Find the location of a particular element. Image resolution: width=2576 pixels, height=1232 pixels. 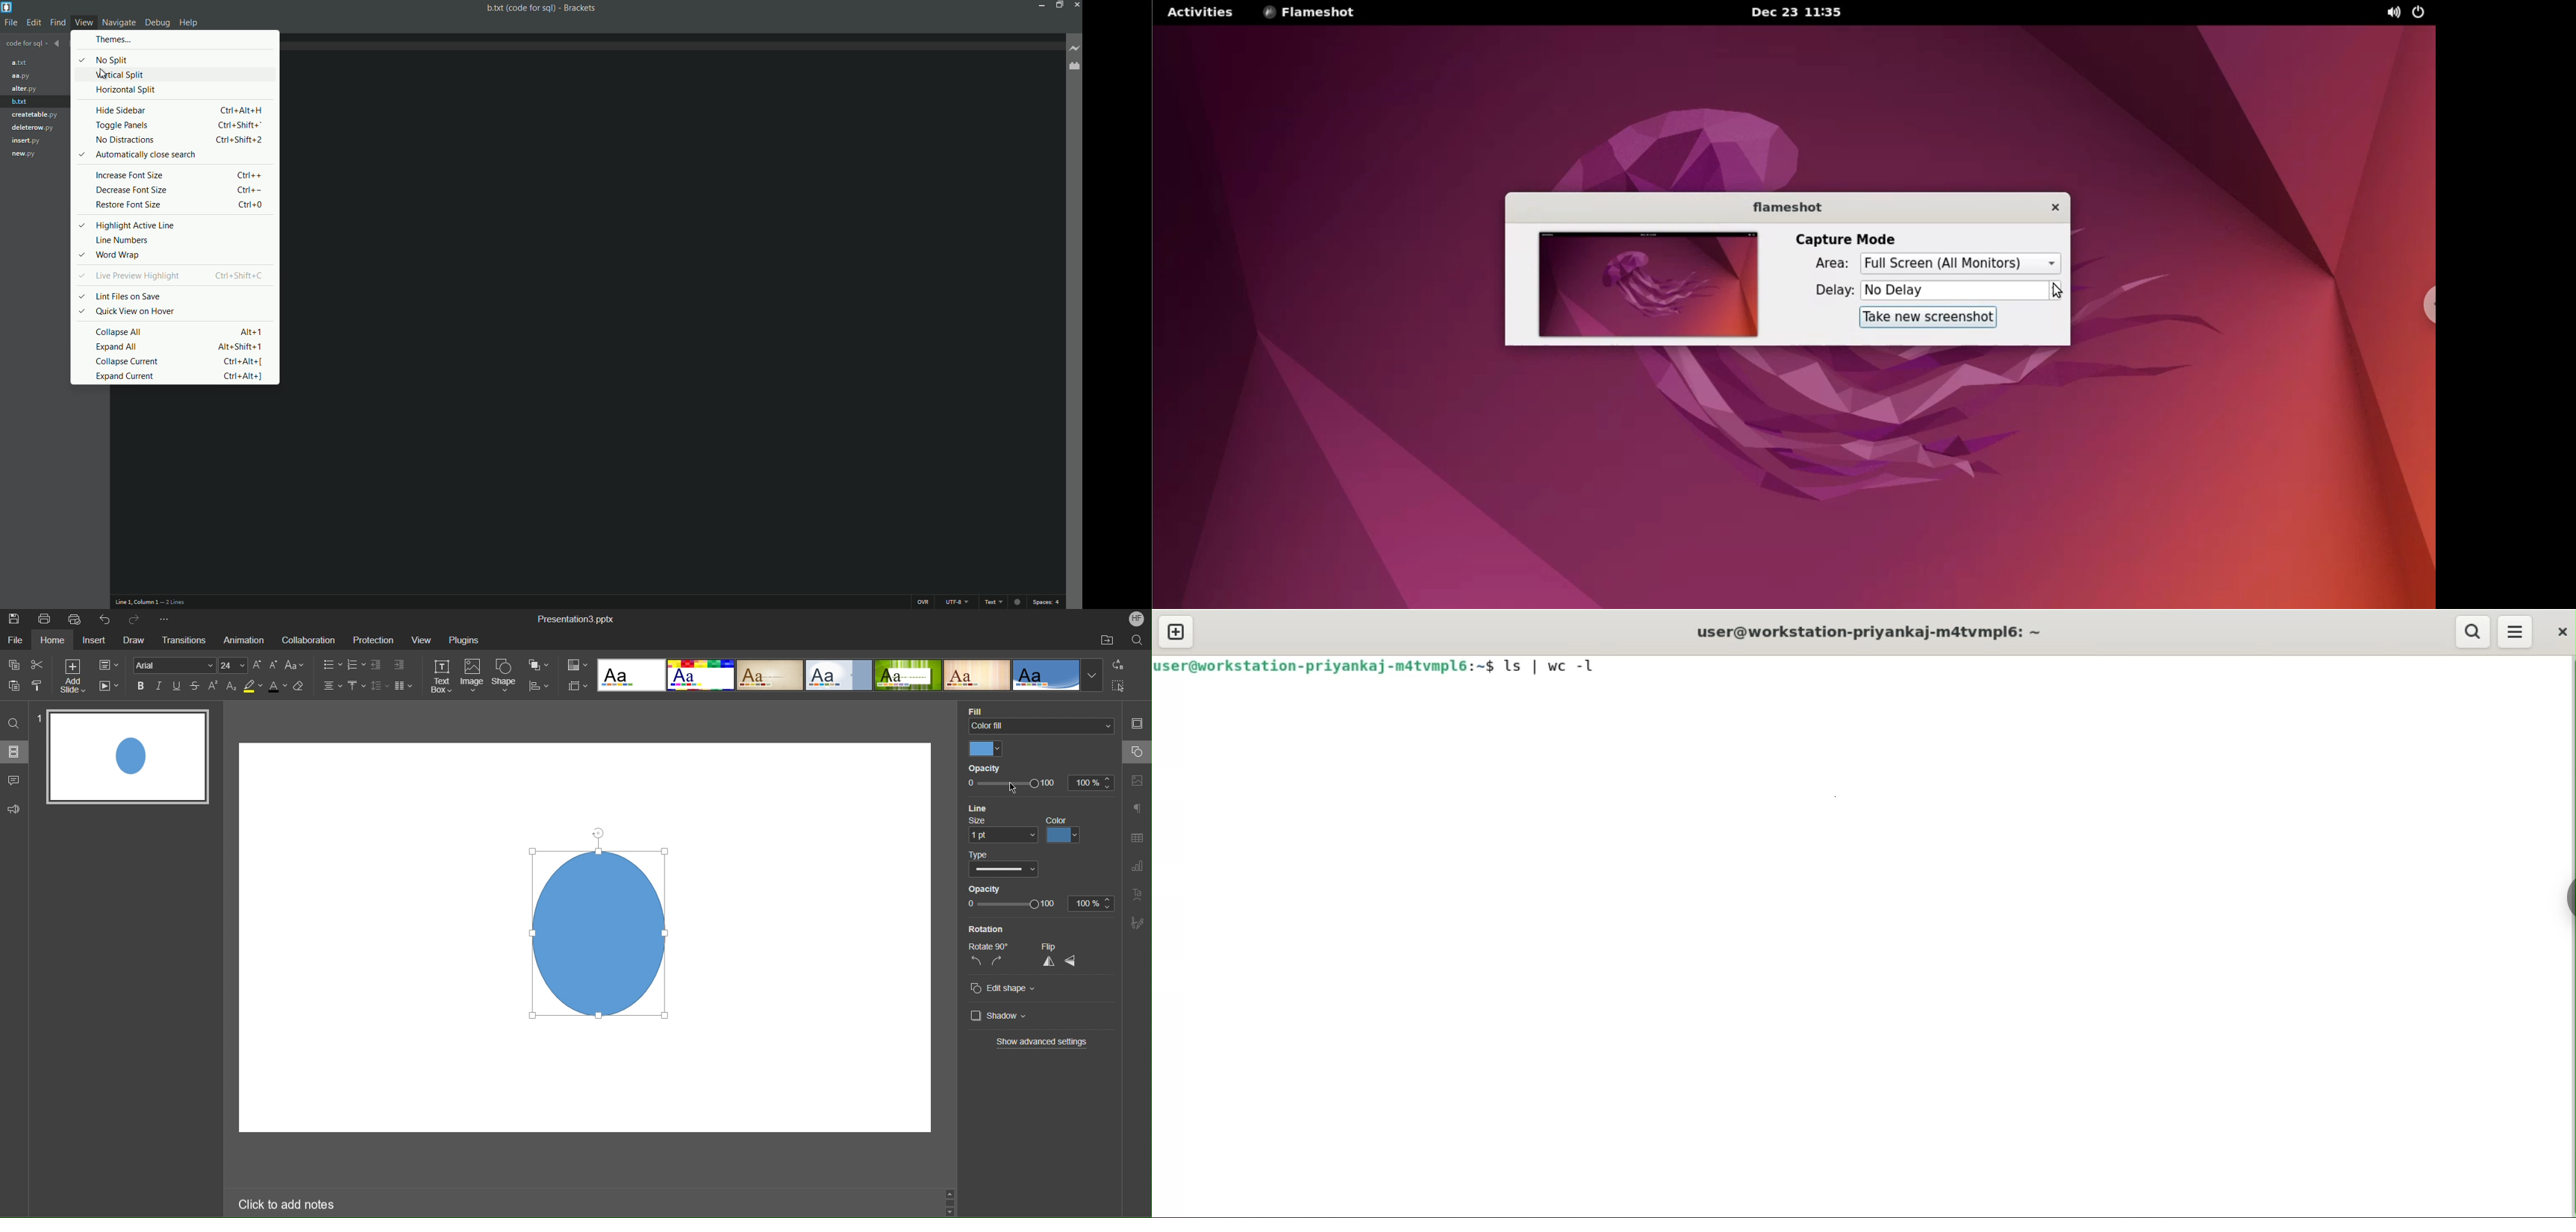

Slide Settings is located at coordinates (109, 665).